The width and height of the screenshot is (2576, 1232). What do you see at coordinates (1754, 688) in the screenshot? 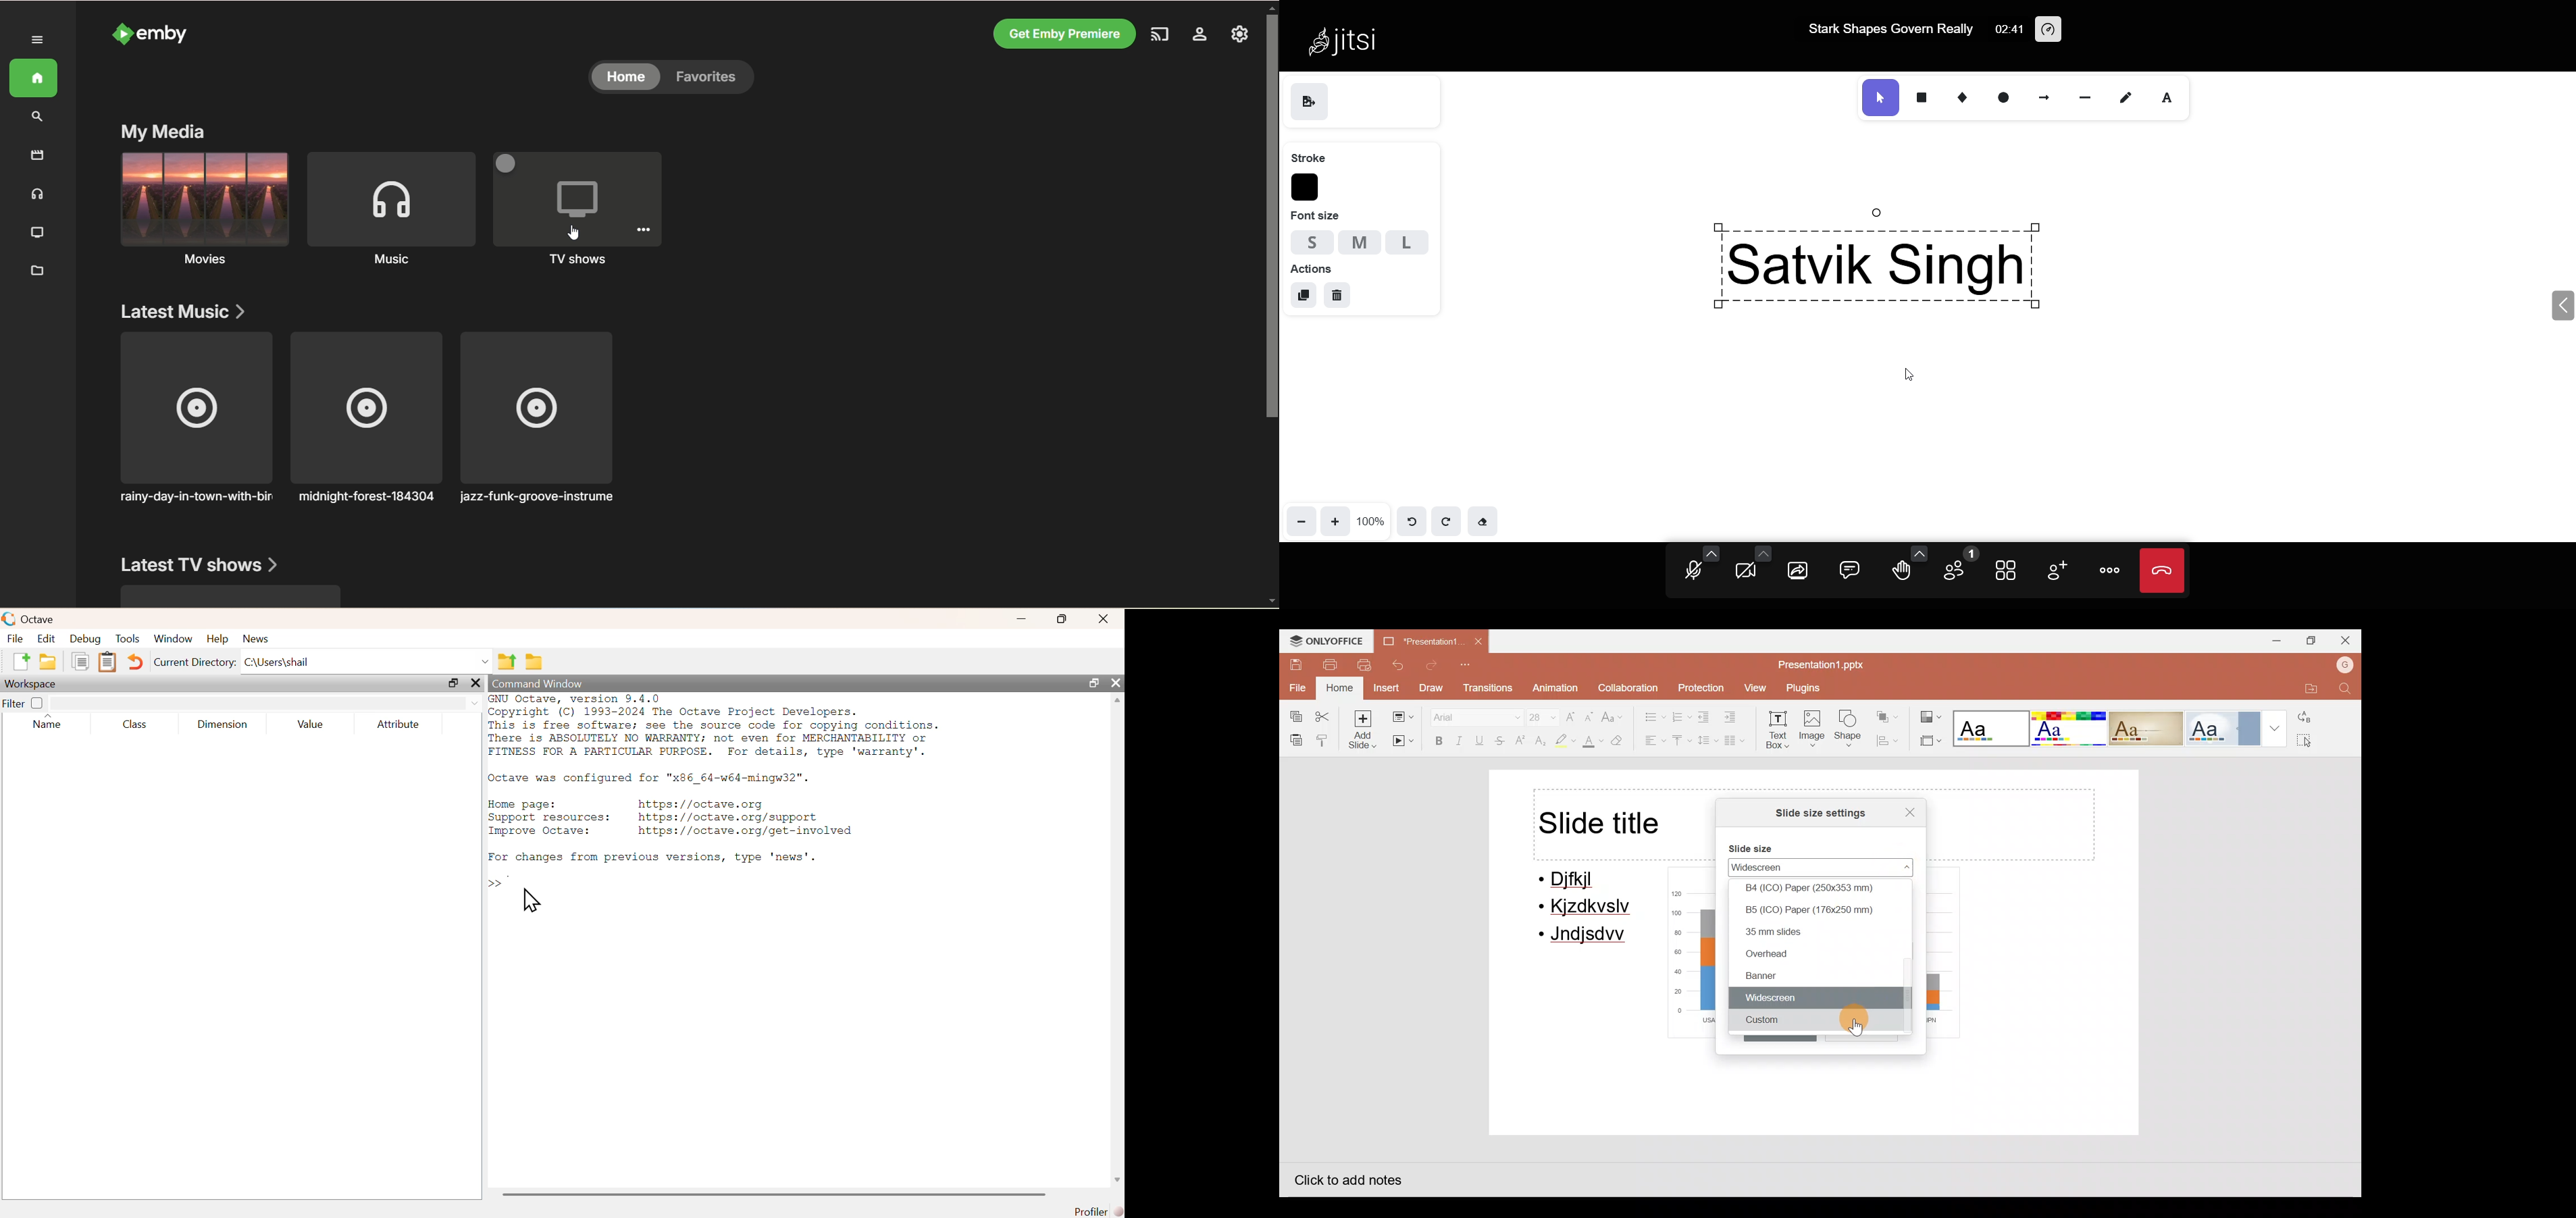
I see `View` at bounding box center [1754, 688].